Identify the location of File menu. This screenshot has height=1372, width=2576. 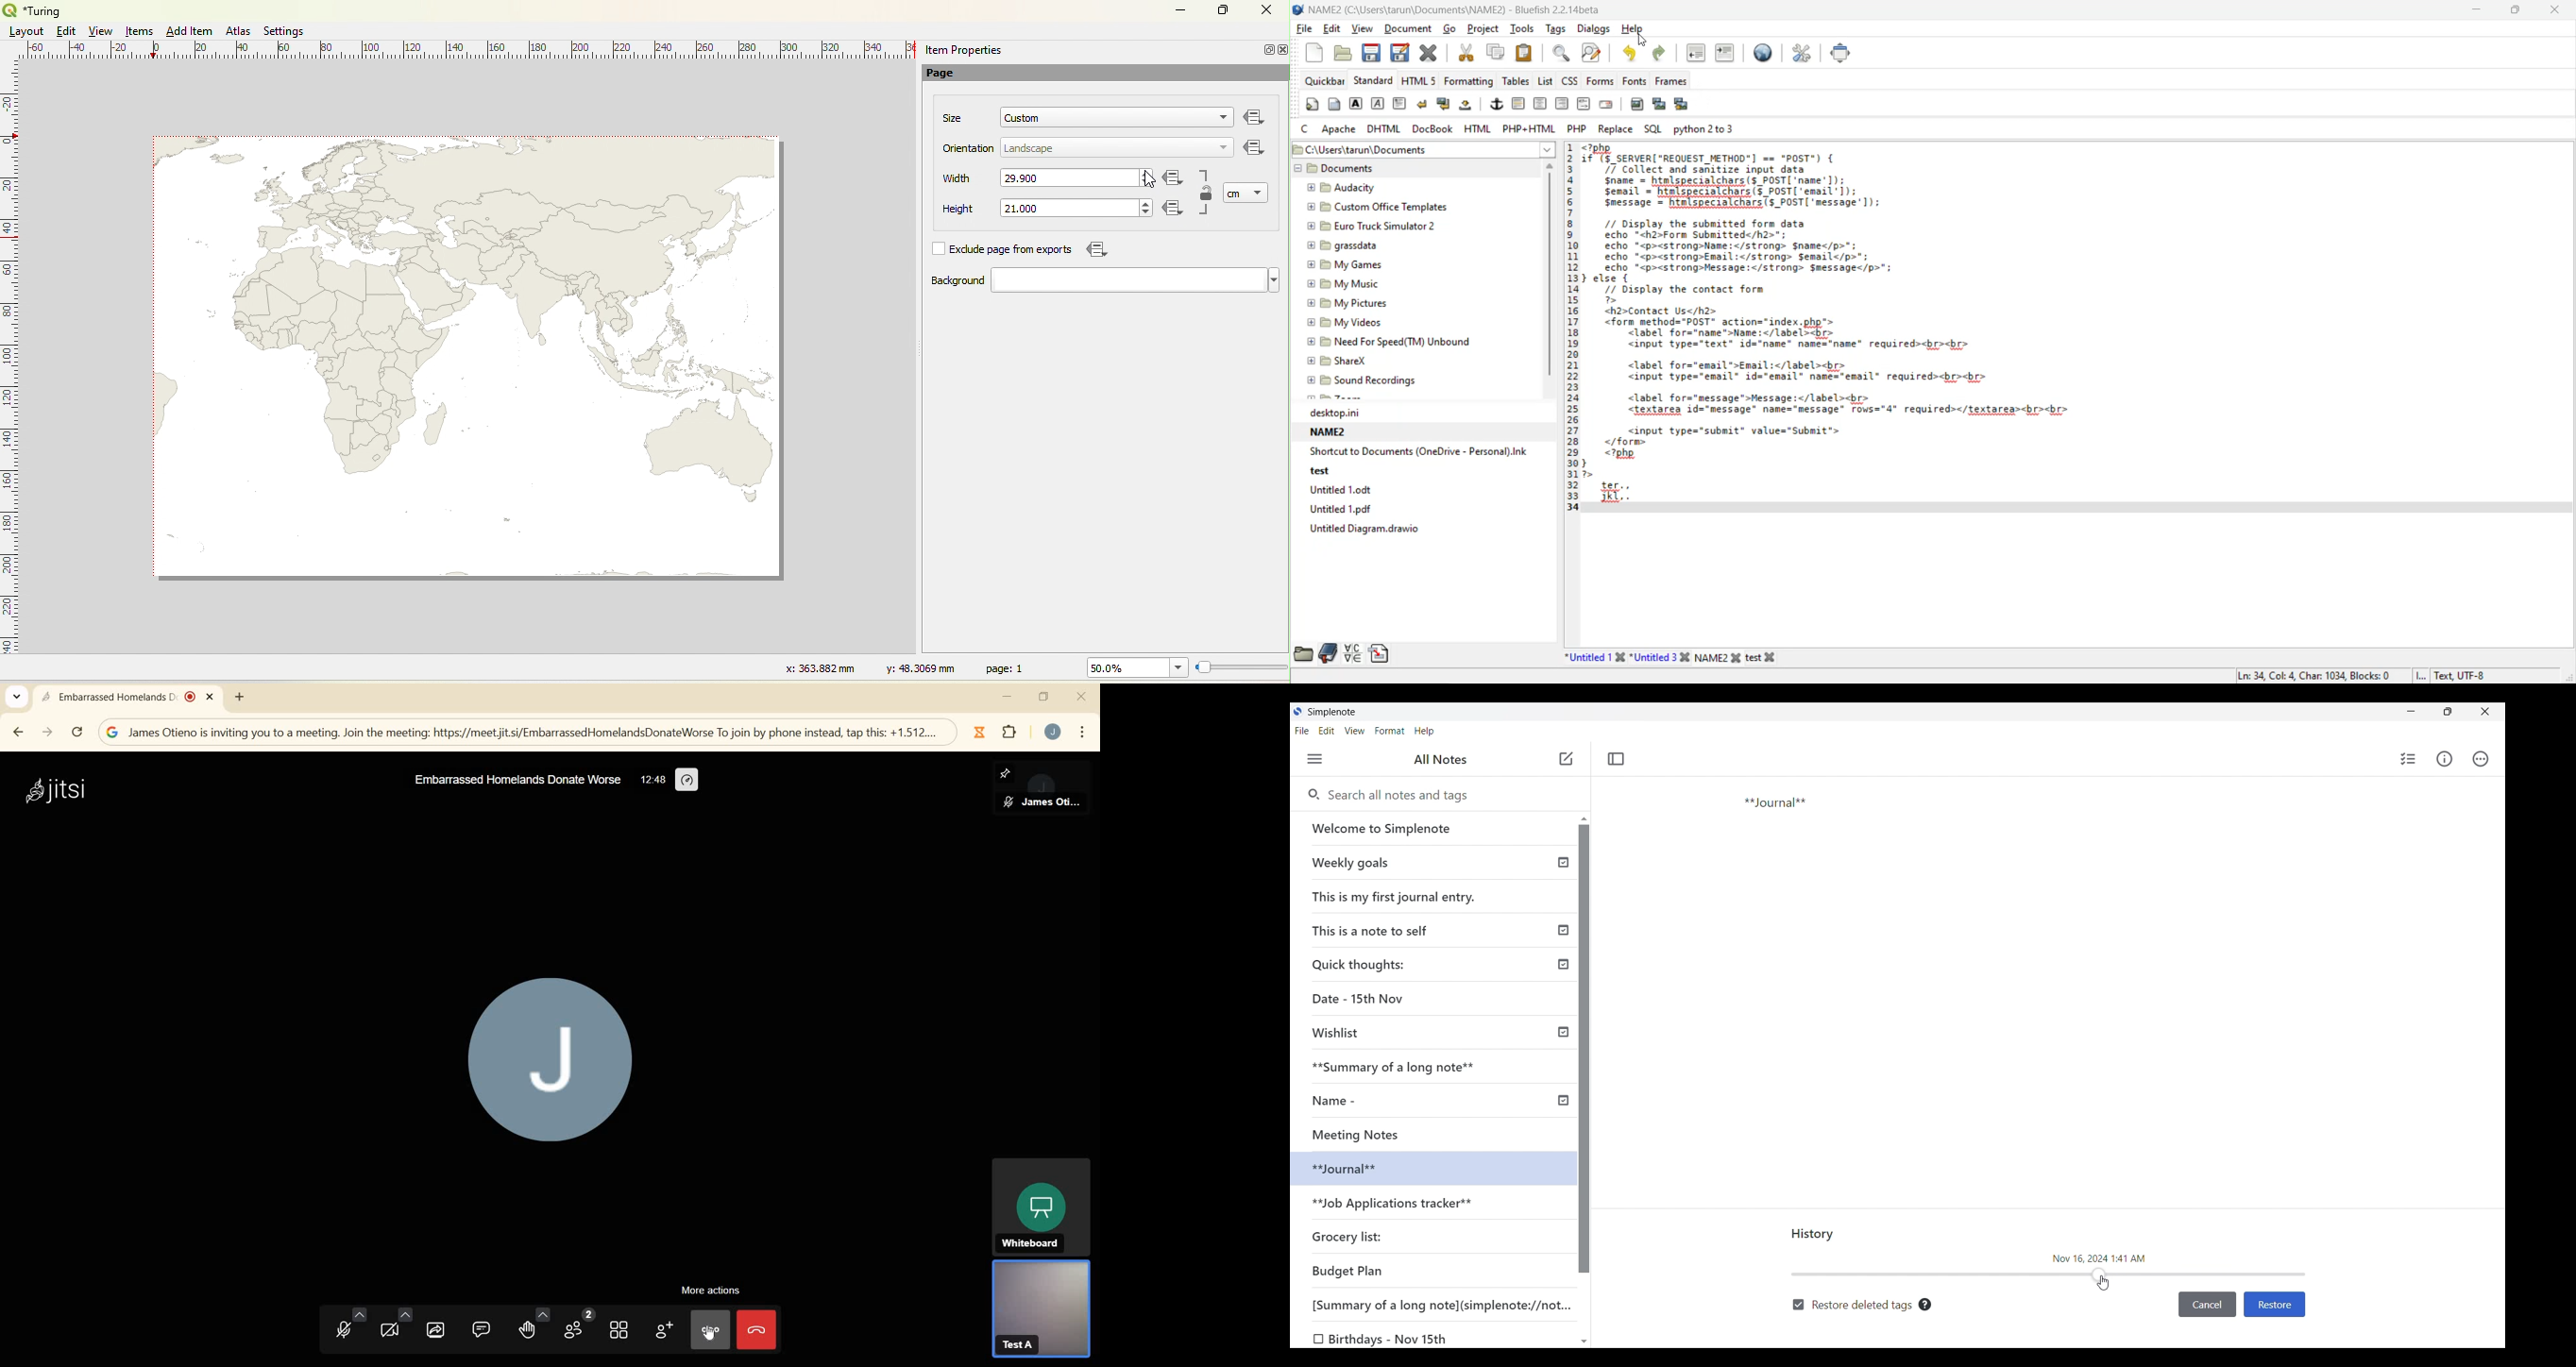
(1303, 731).